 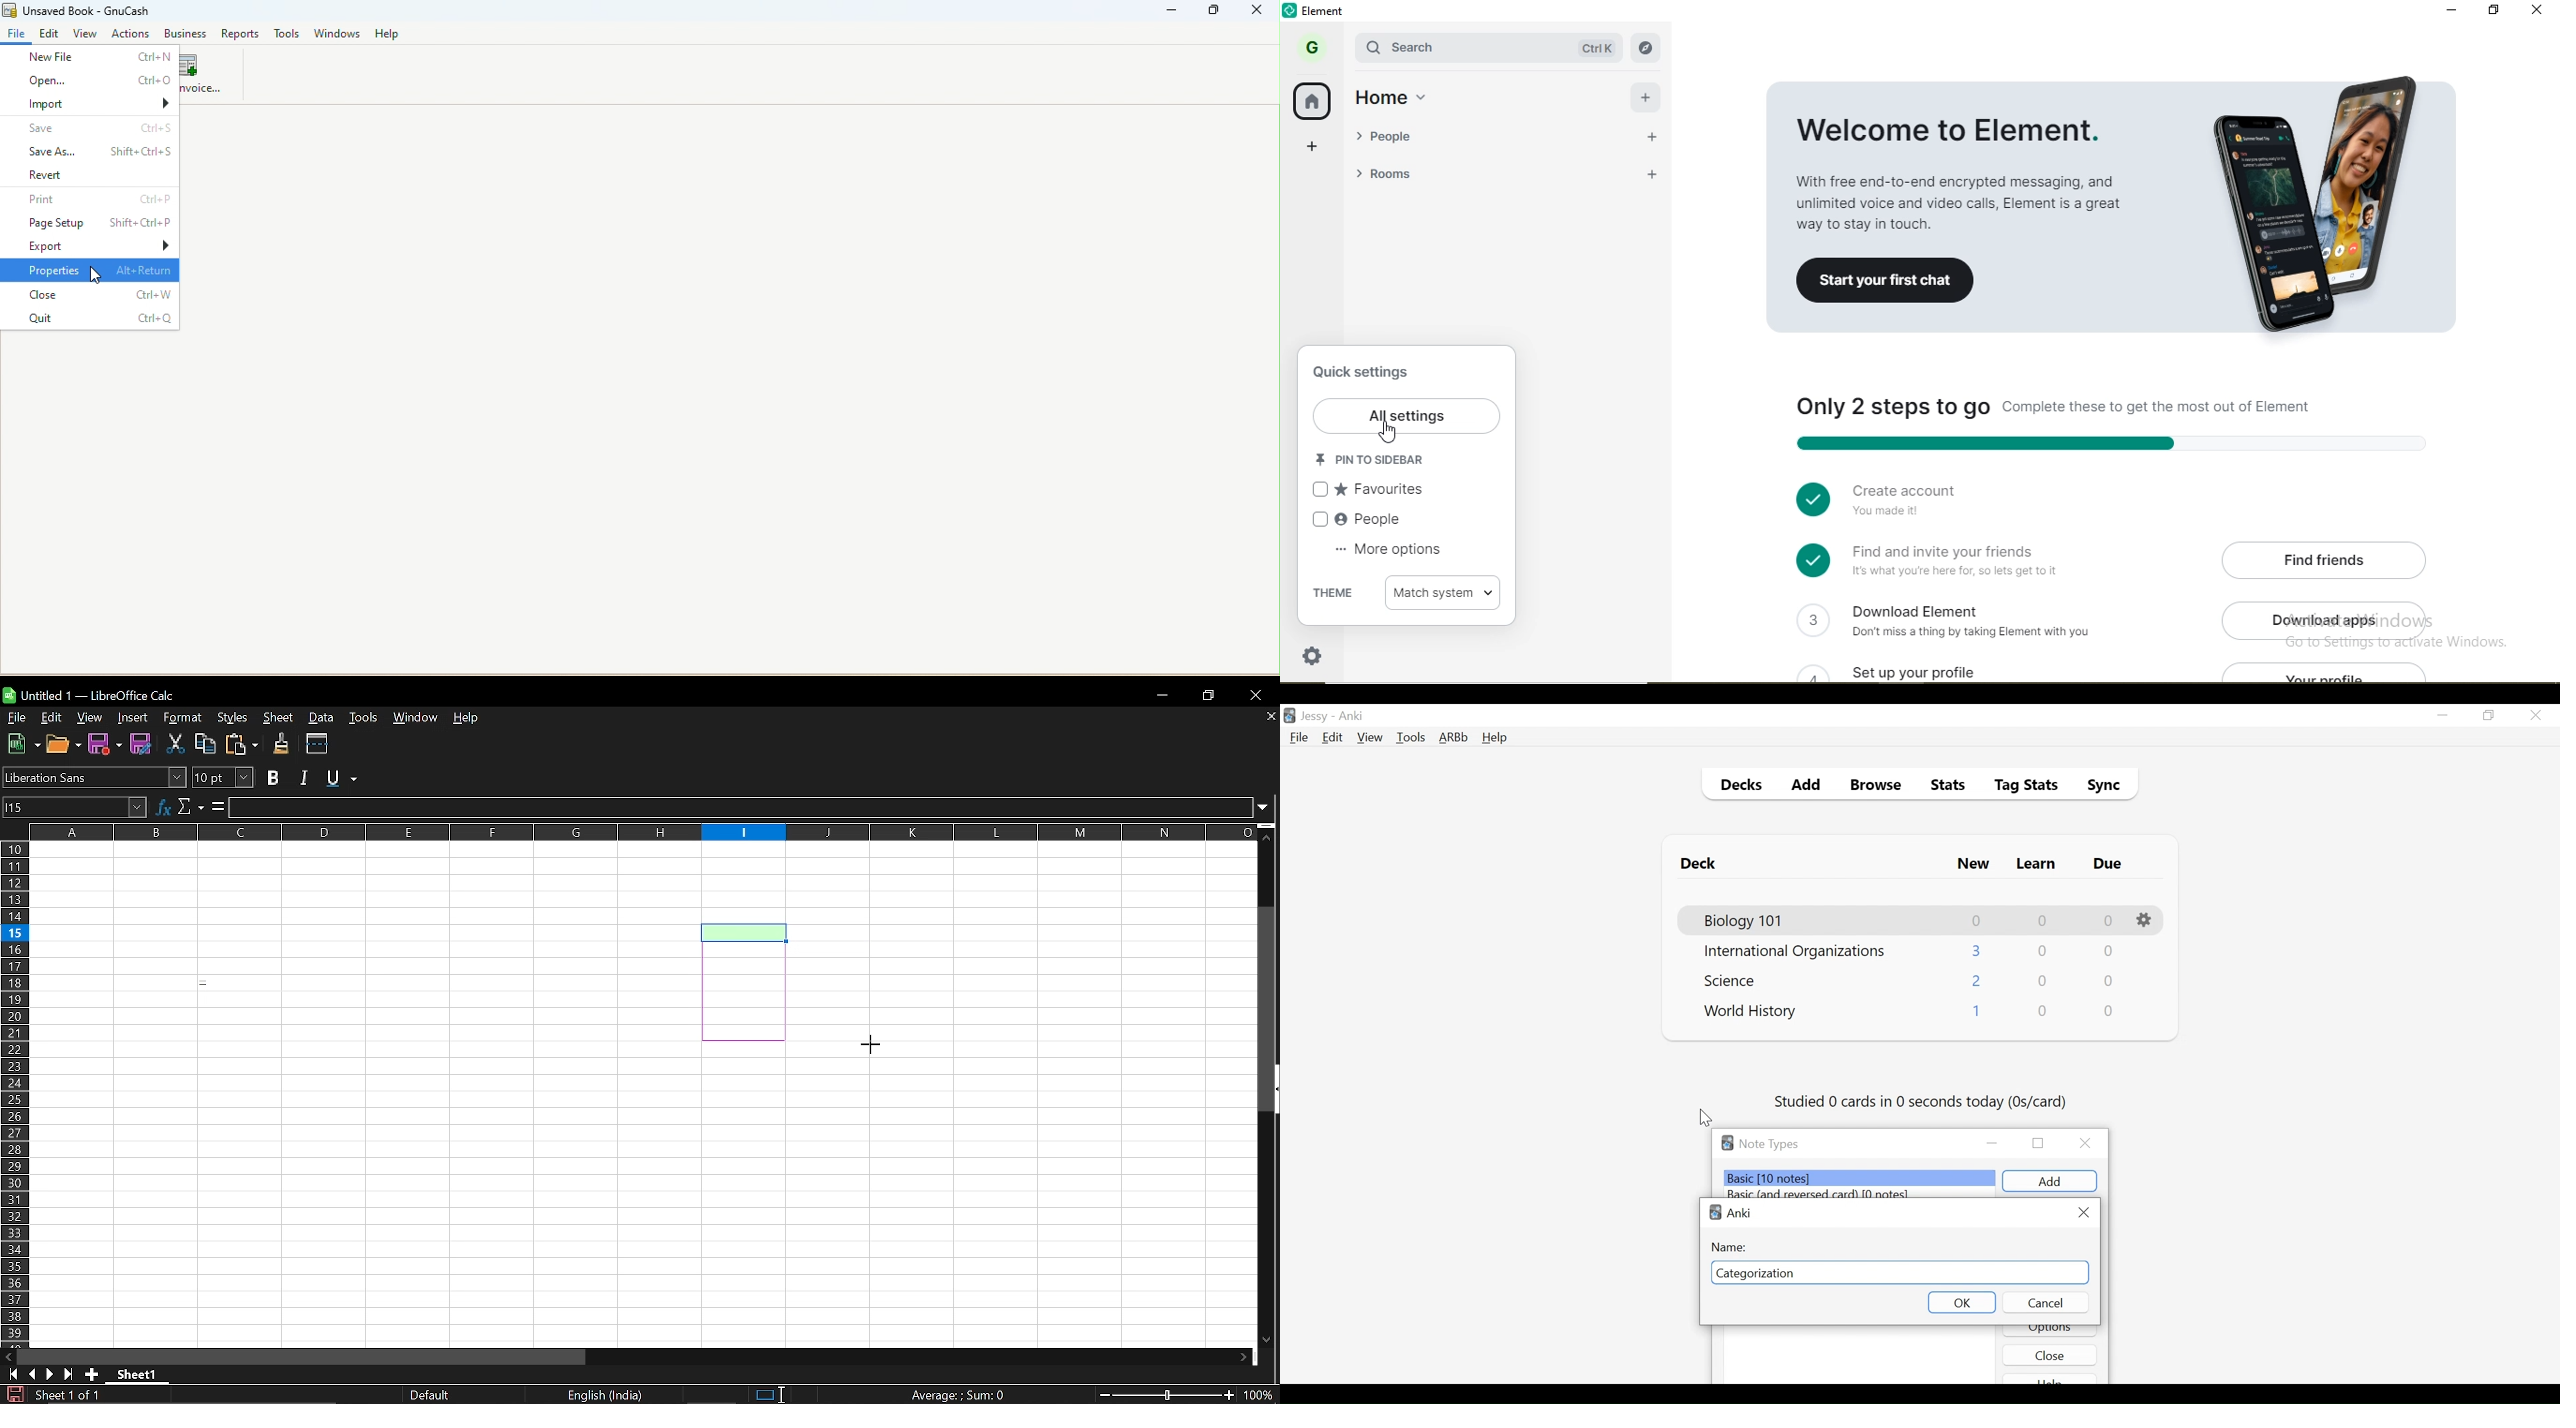 What do you see at coordinates (762, 1393) in the screenshot?
I see `Standard selection` at bounding box center [762, 1393].